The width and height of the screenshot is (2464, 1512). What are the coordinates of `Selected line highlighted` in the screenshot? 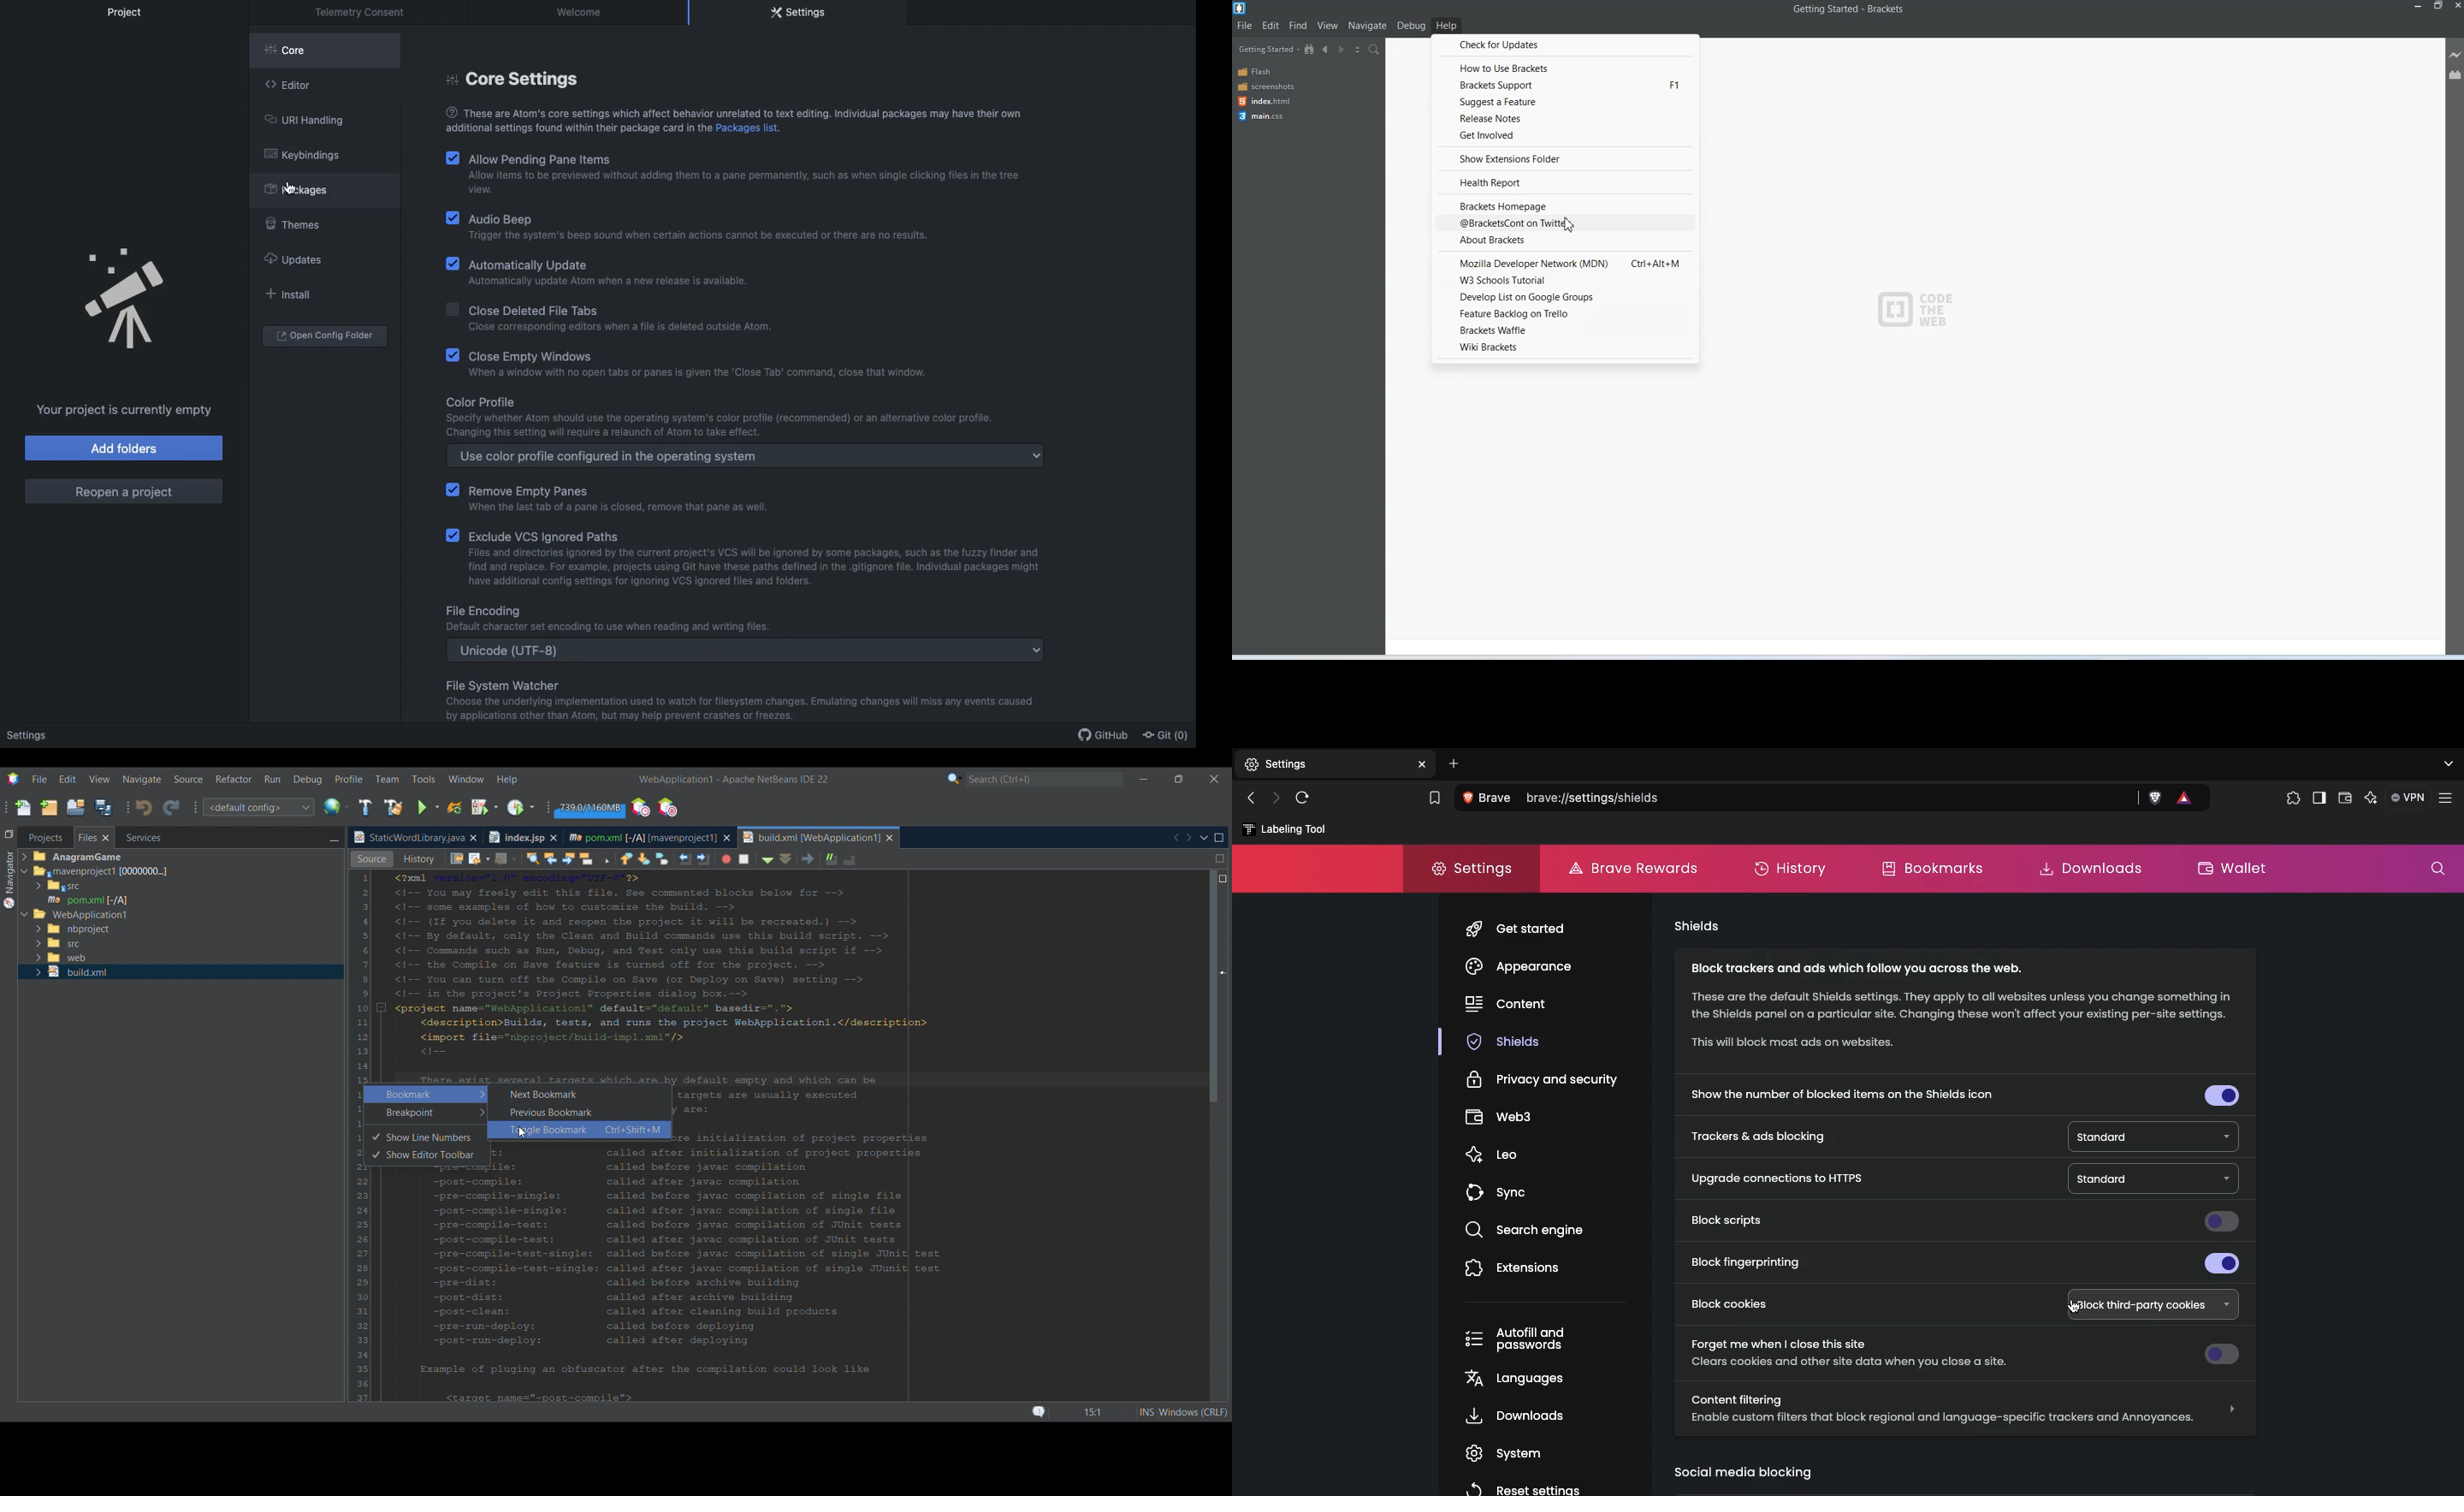 It's located at (940, 1079).